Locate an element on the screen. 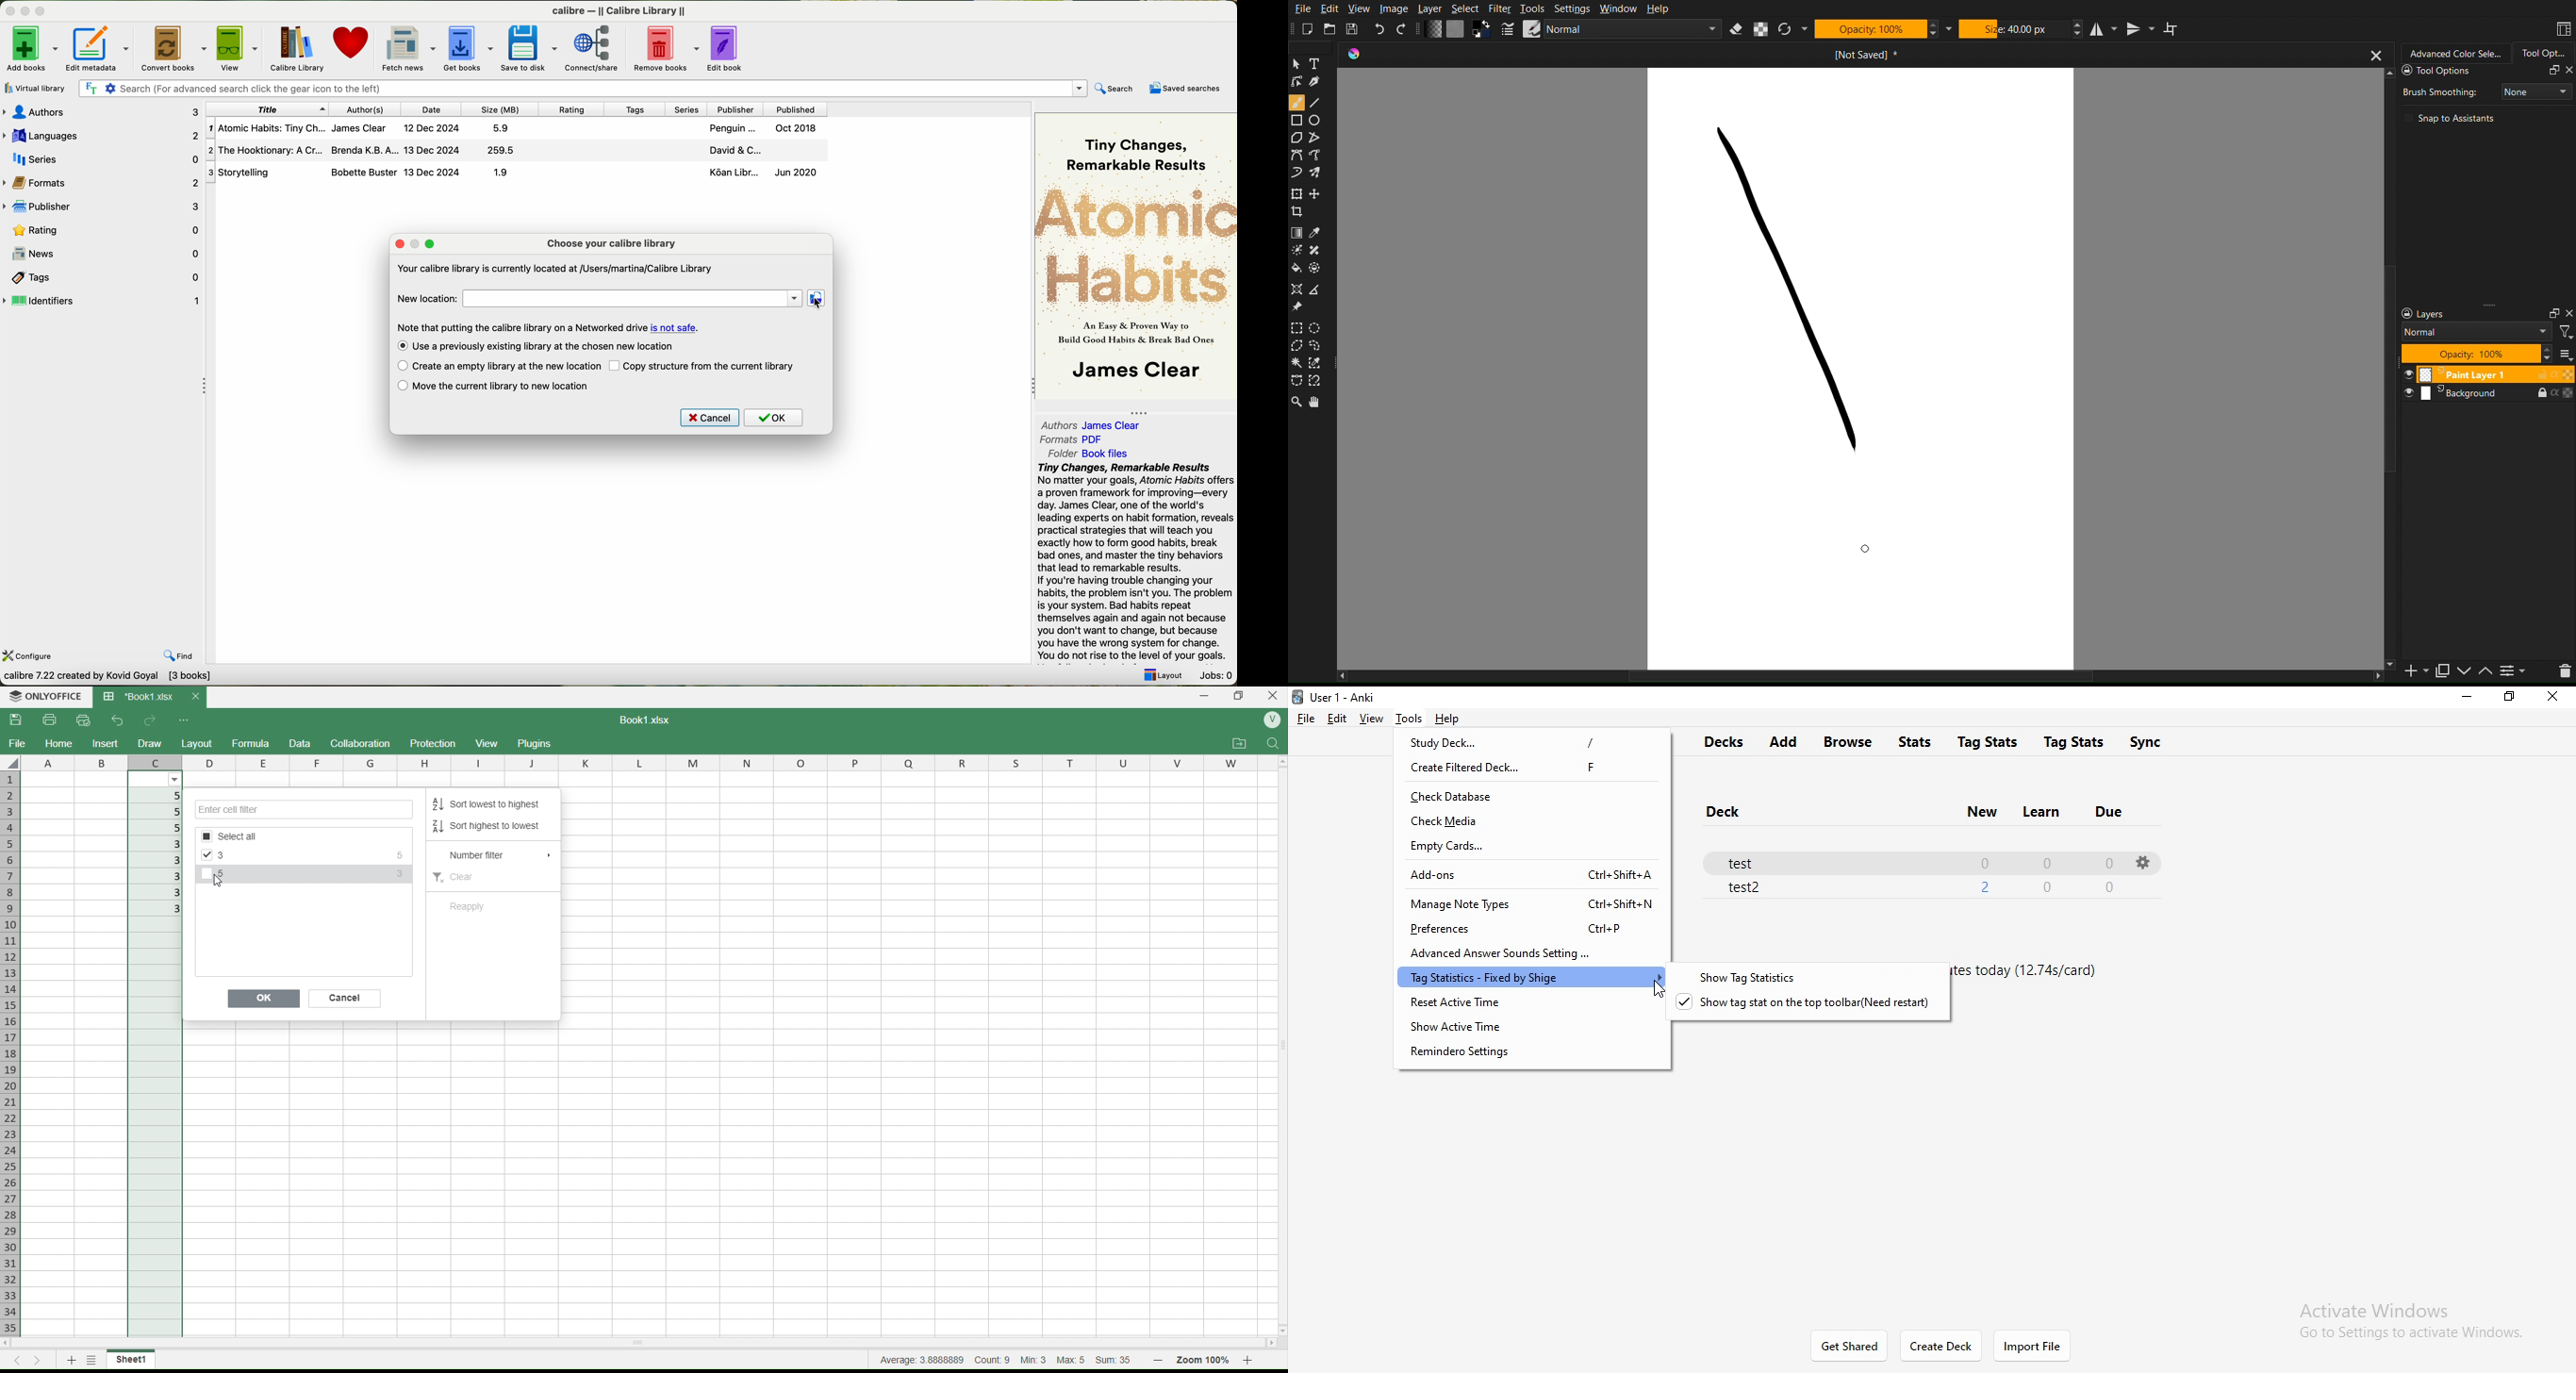 This screenshot has width=2576, height=1400. Minimize is located at coordinates (10, 12).